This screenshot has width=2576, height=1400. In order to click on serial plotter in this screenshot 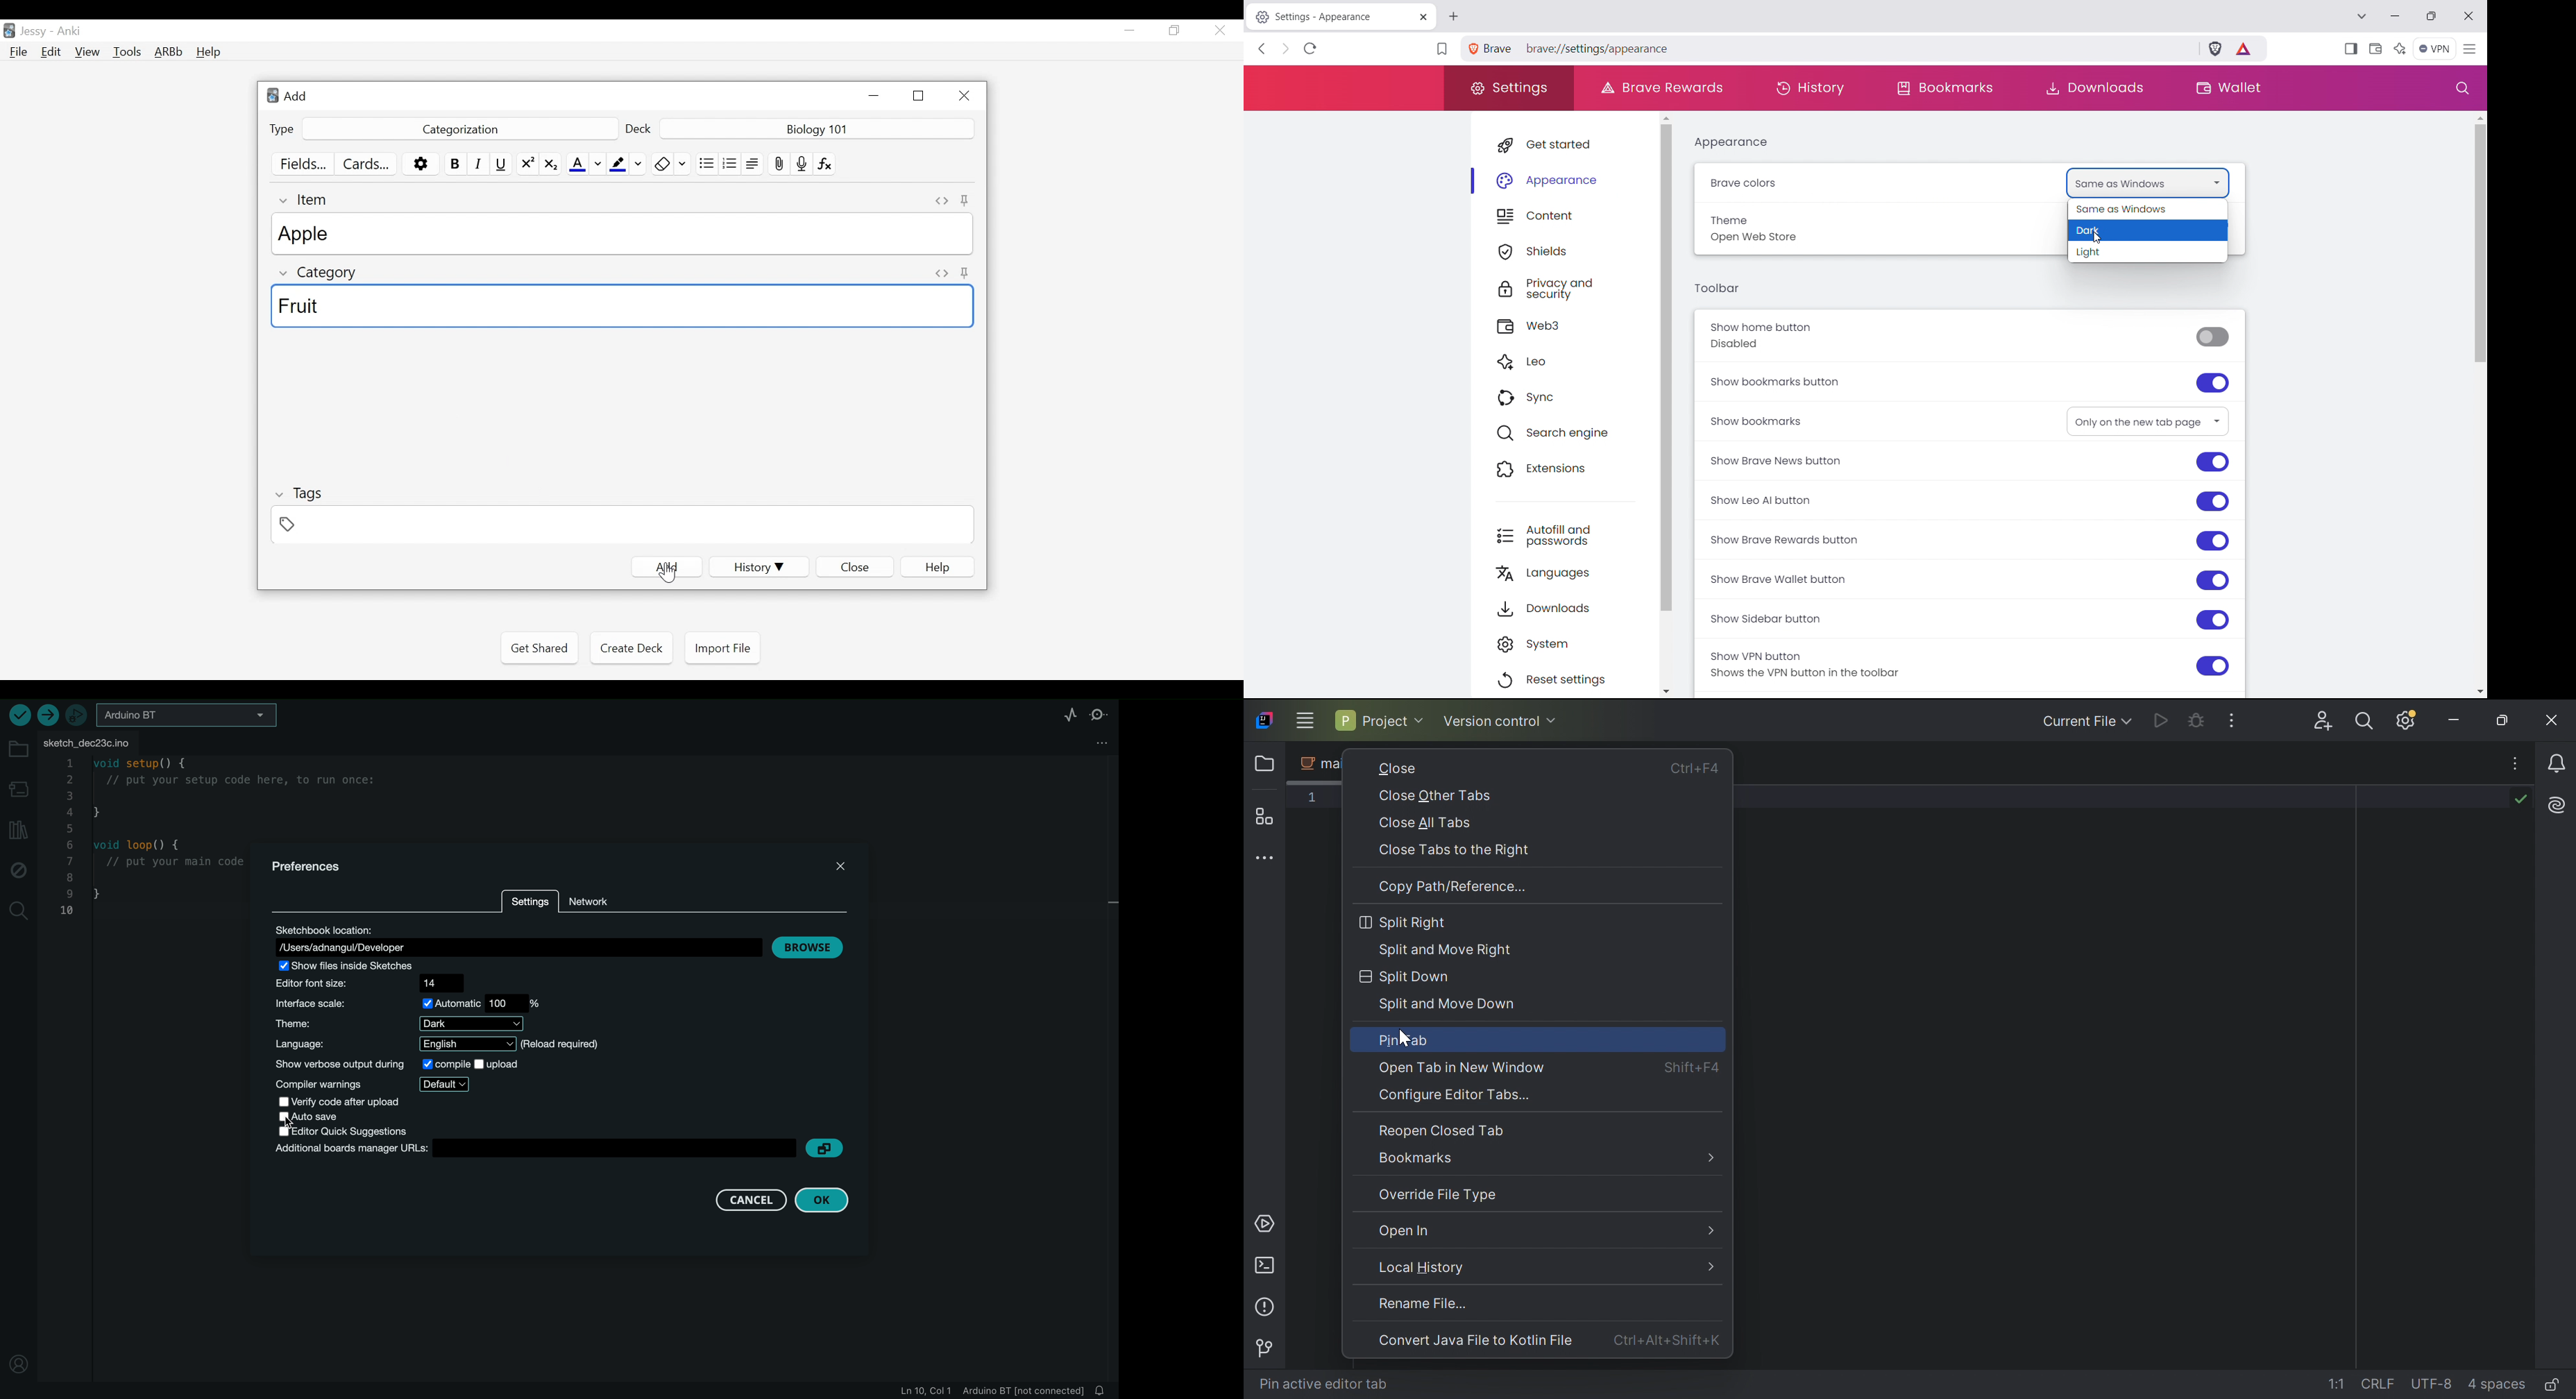, I will do `click(1066, 715)`.